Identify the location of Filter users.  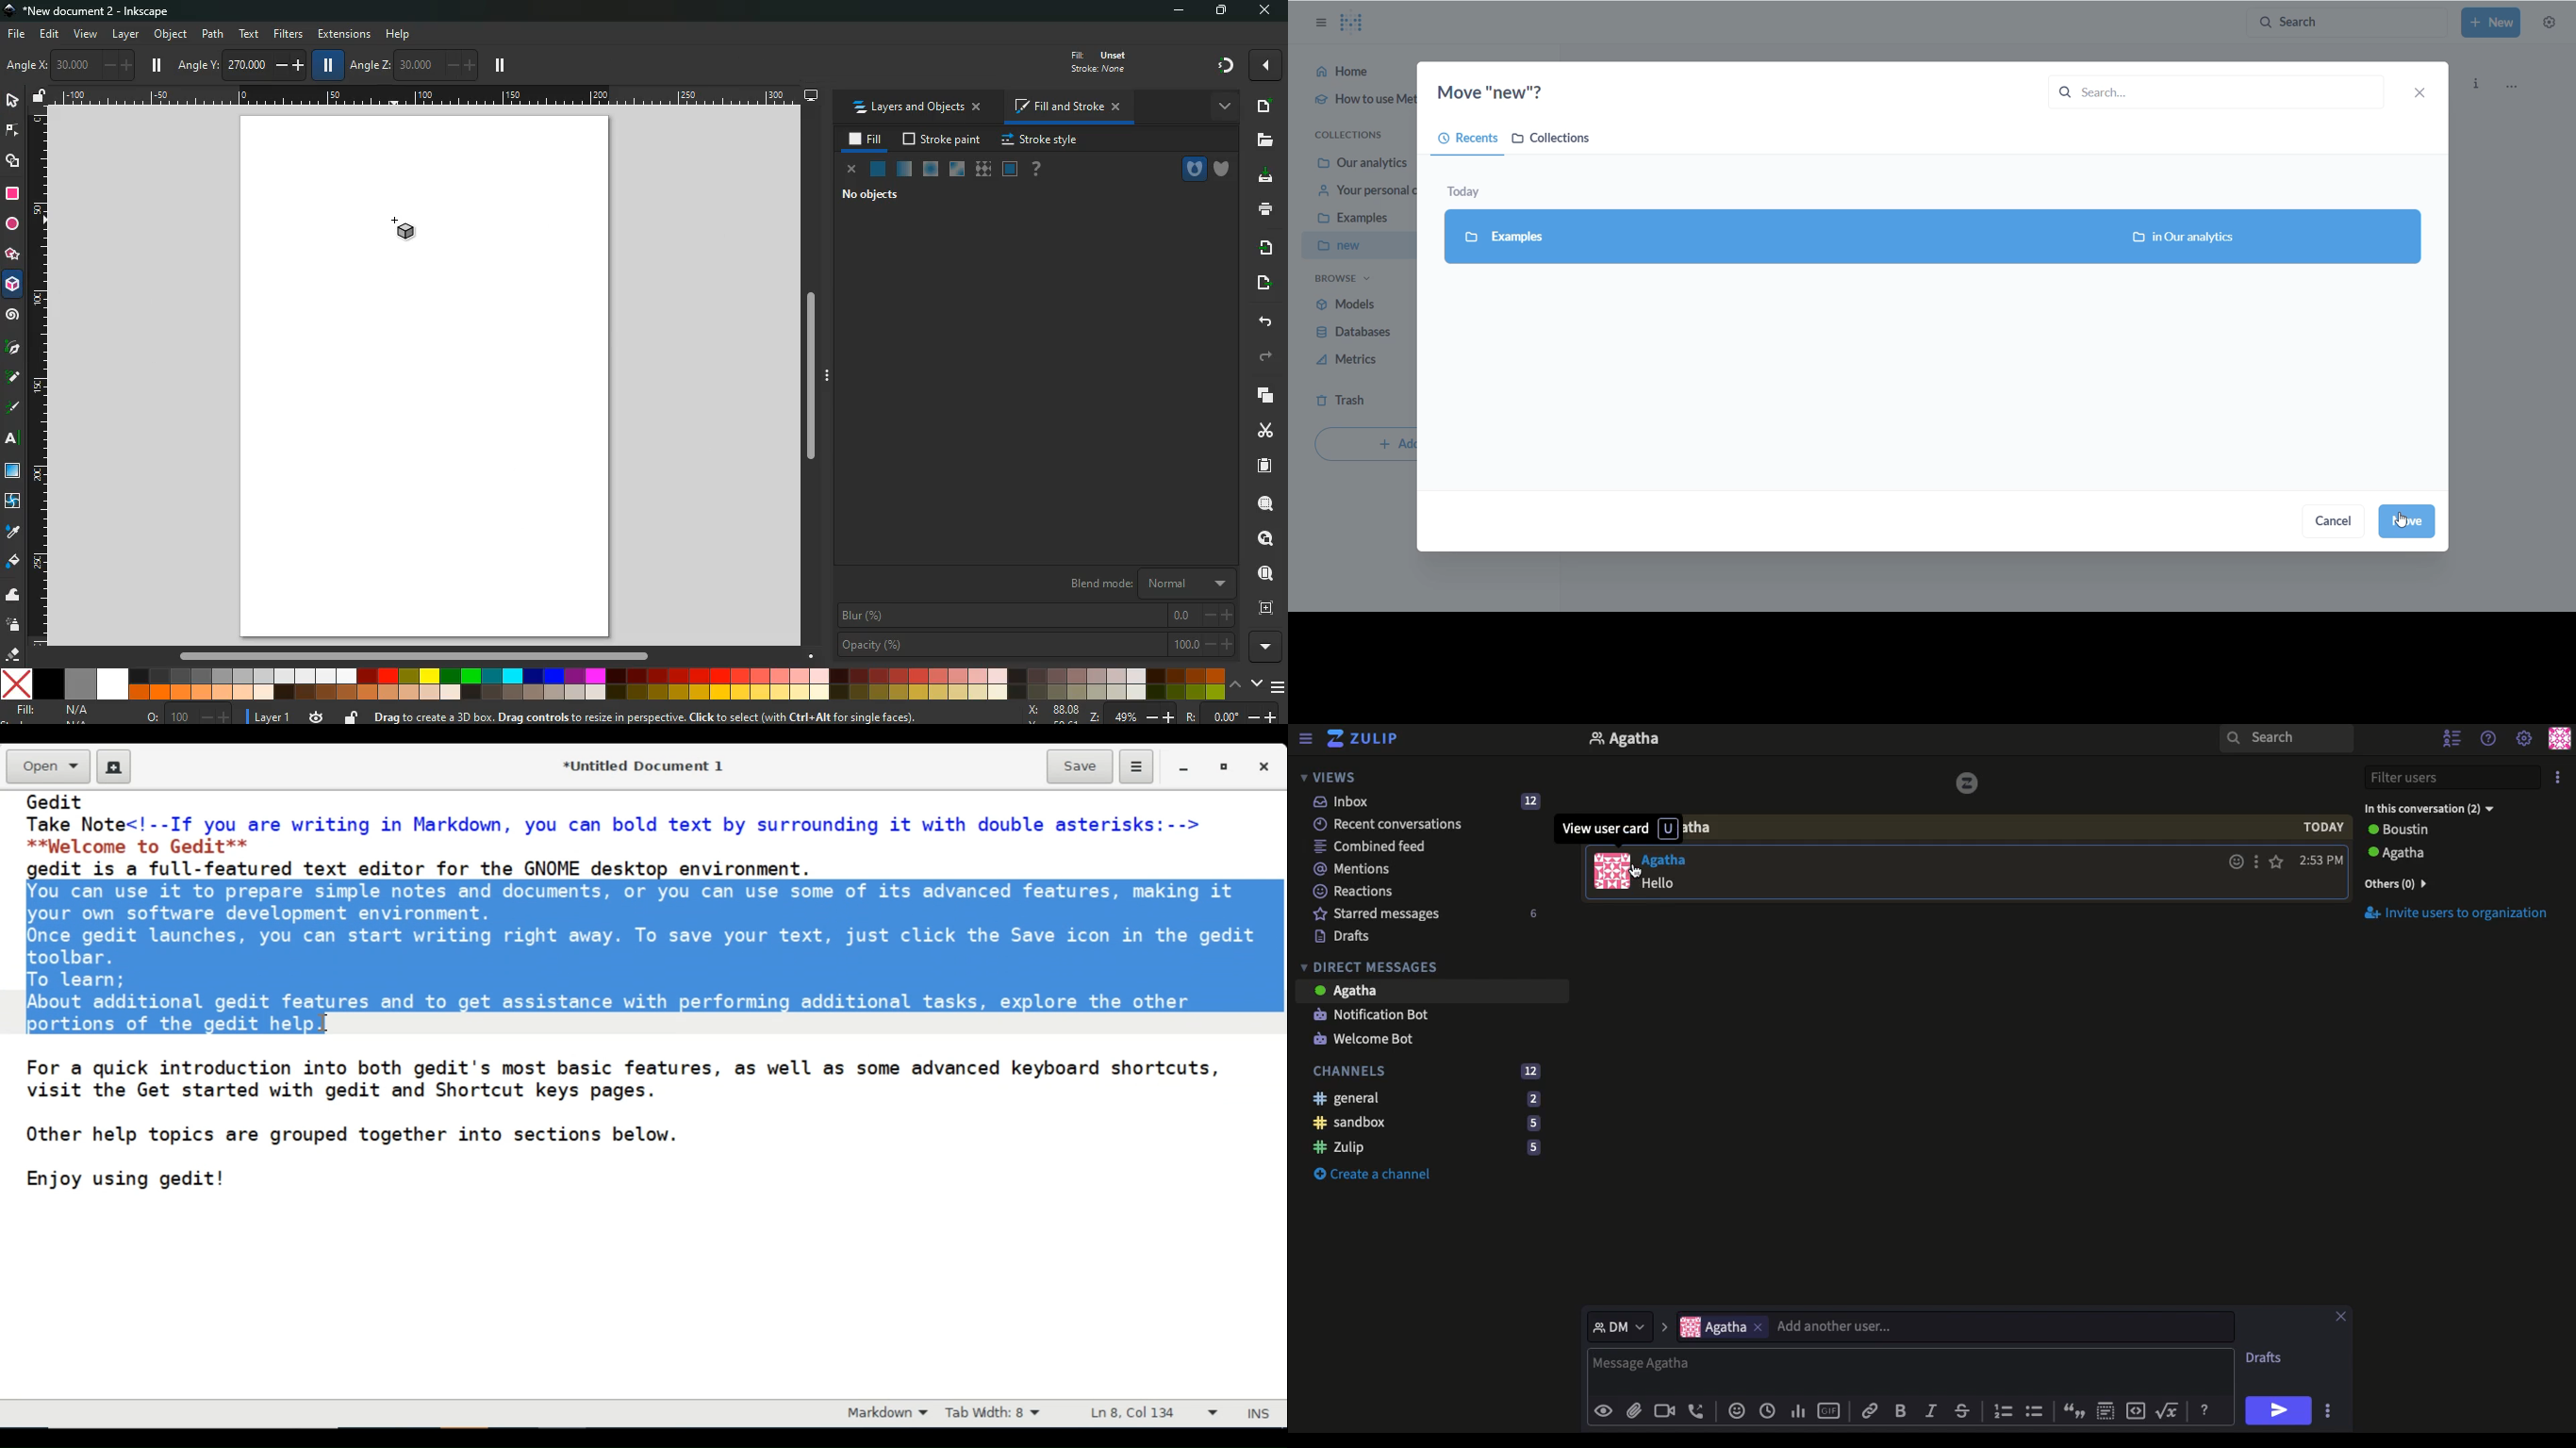
(2454, 776).